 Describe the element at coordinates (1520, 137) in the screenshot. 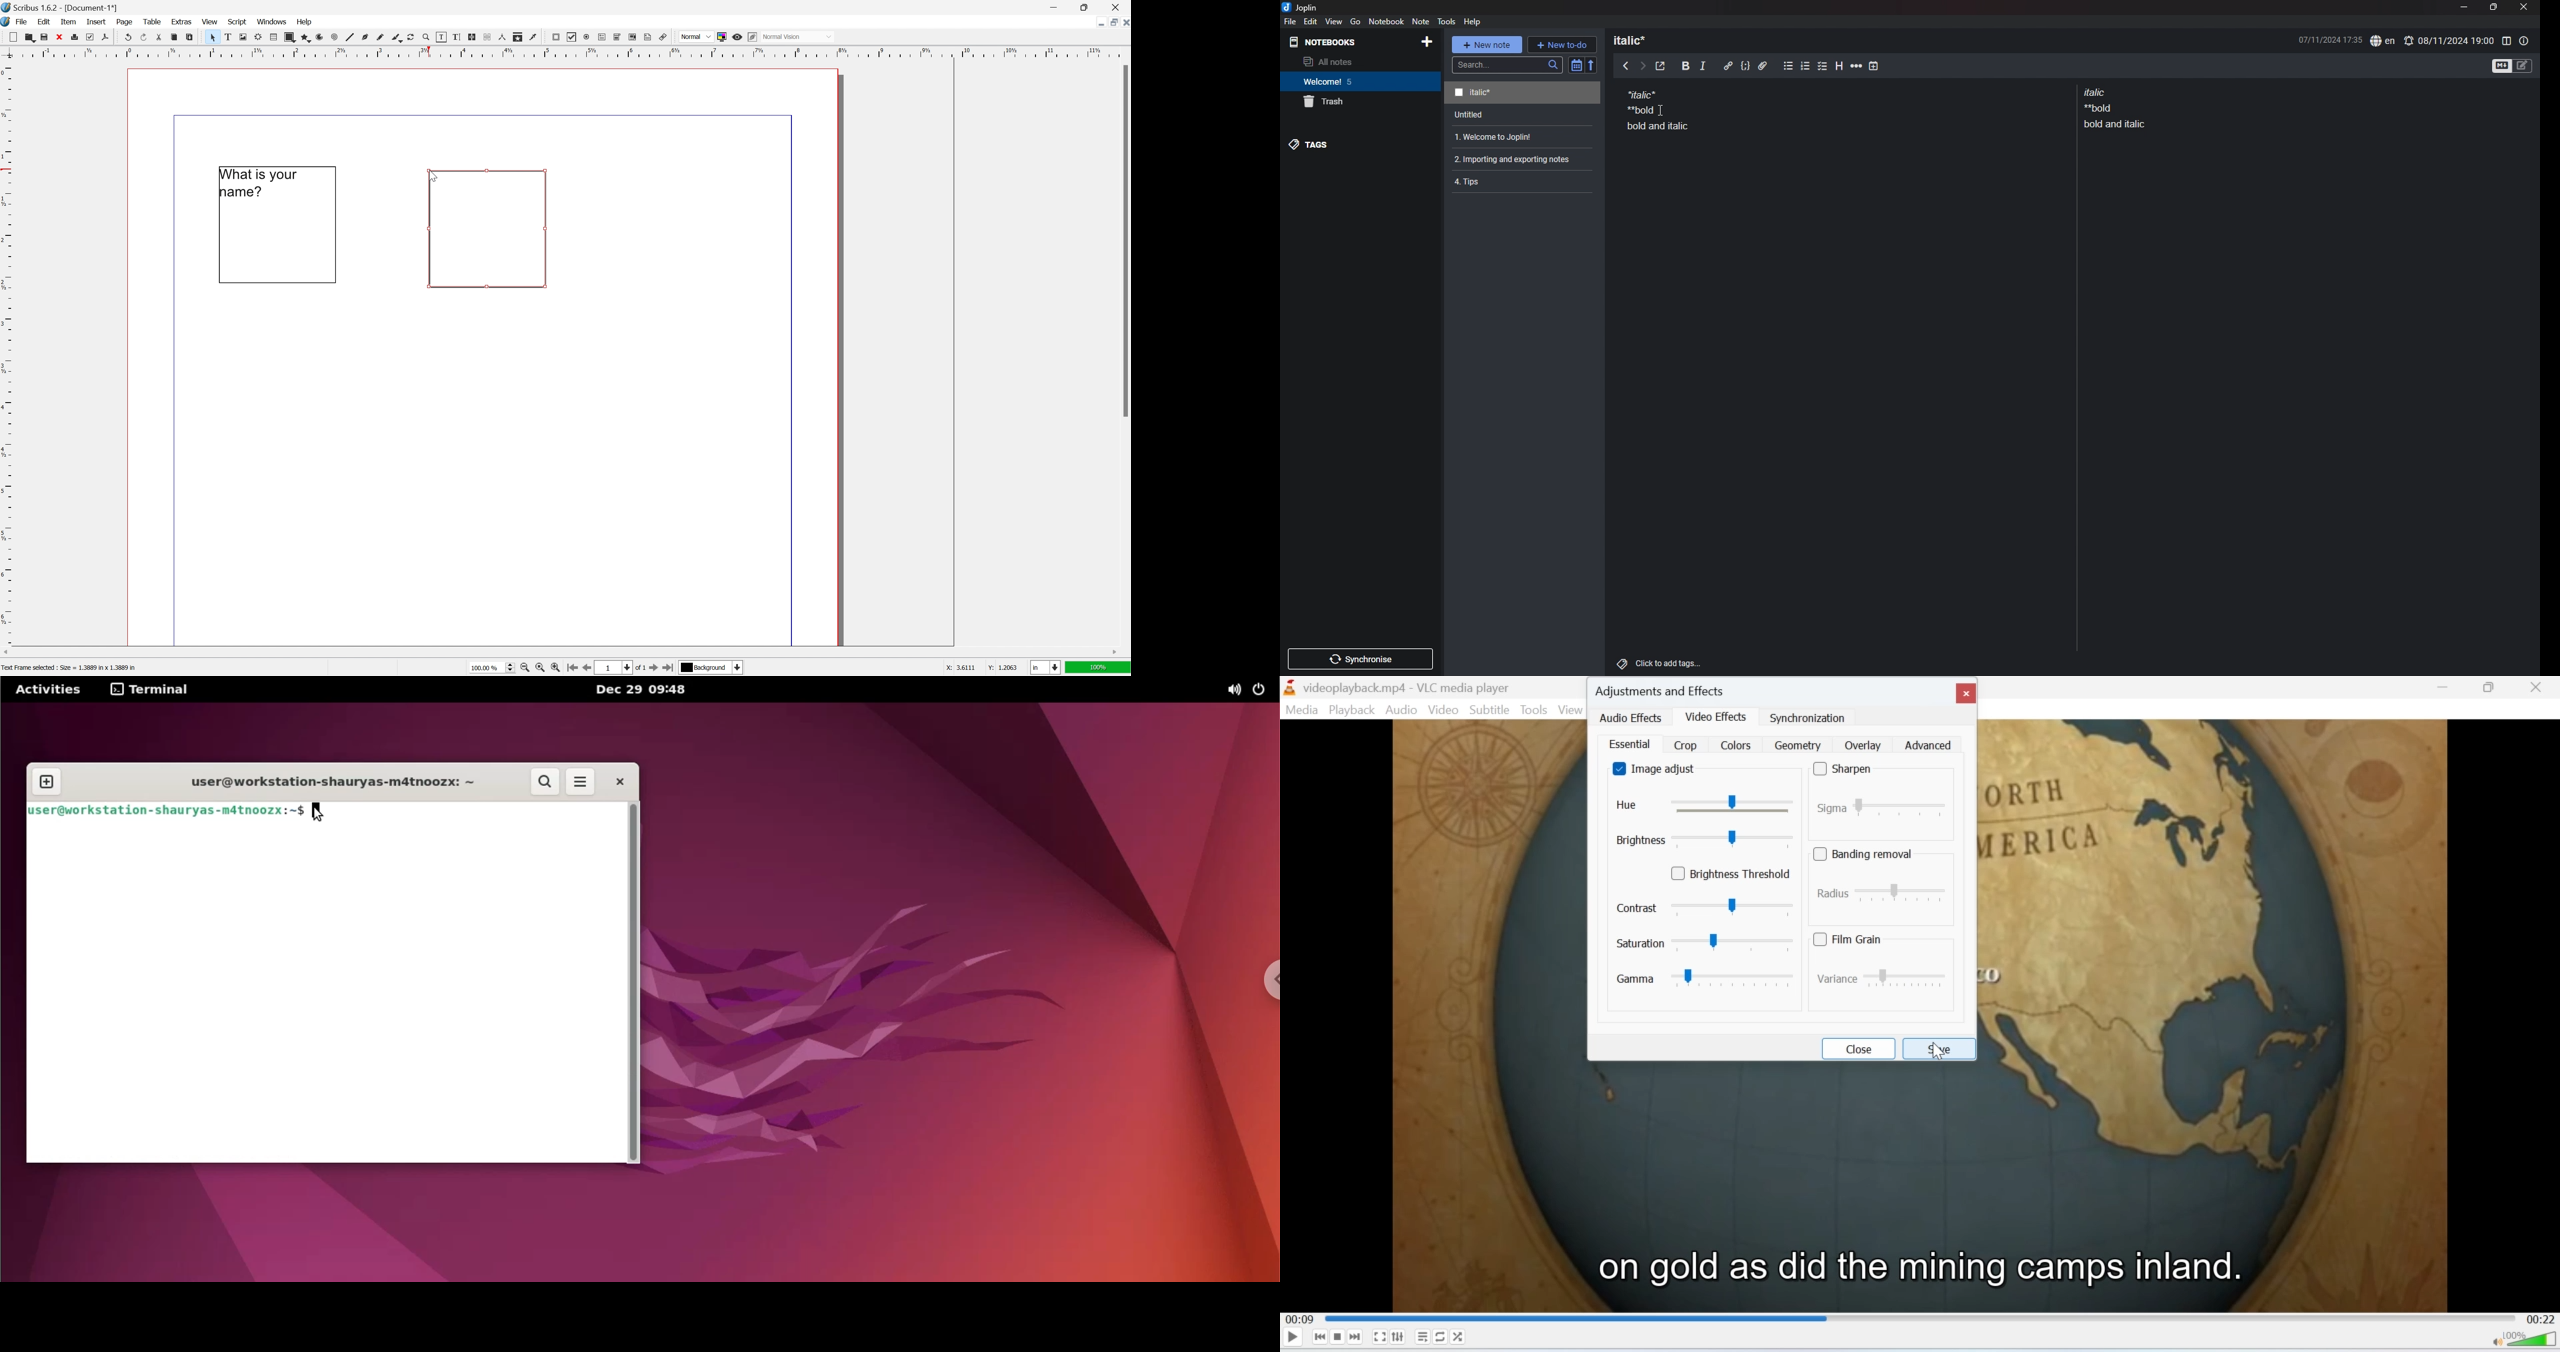

I see `note` at that location.